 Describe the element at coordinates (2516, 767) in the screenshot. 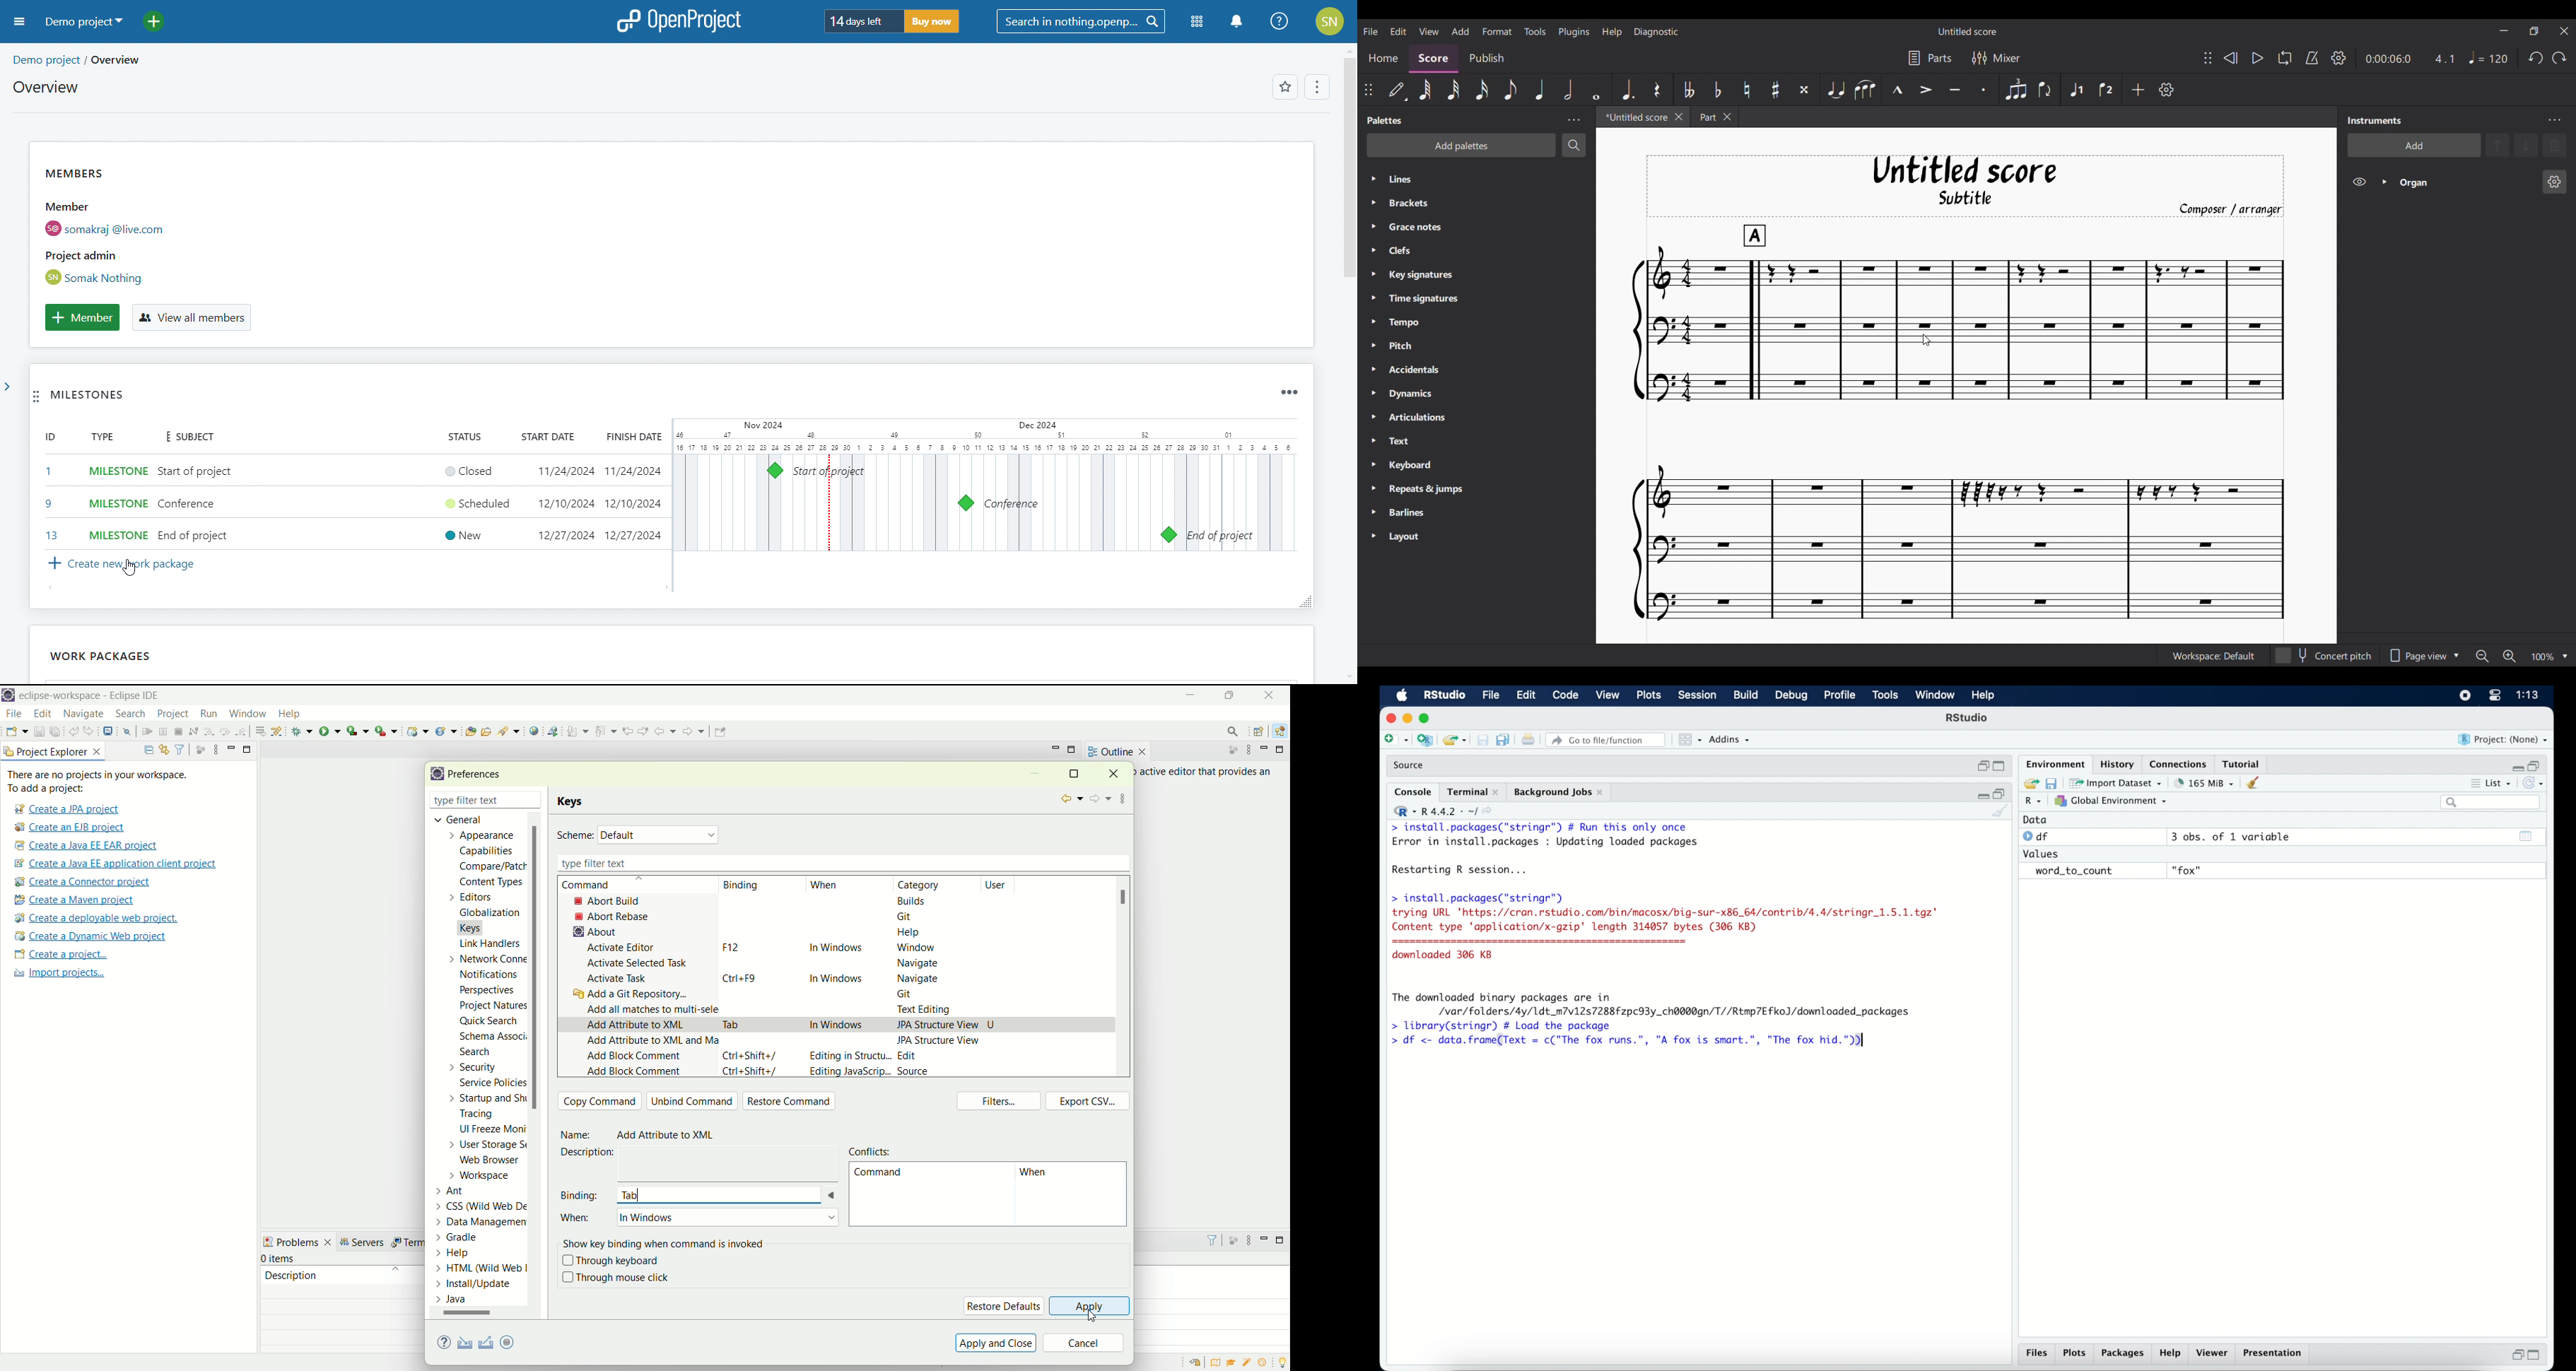

I see `minimize` at that location.